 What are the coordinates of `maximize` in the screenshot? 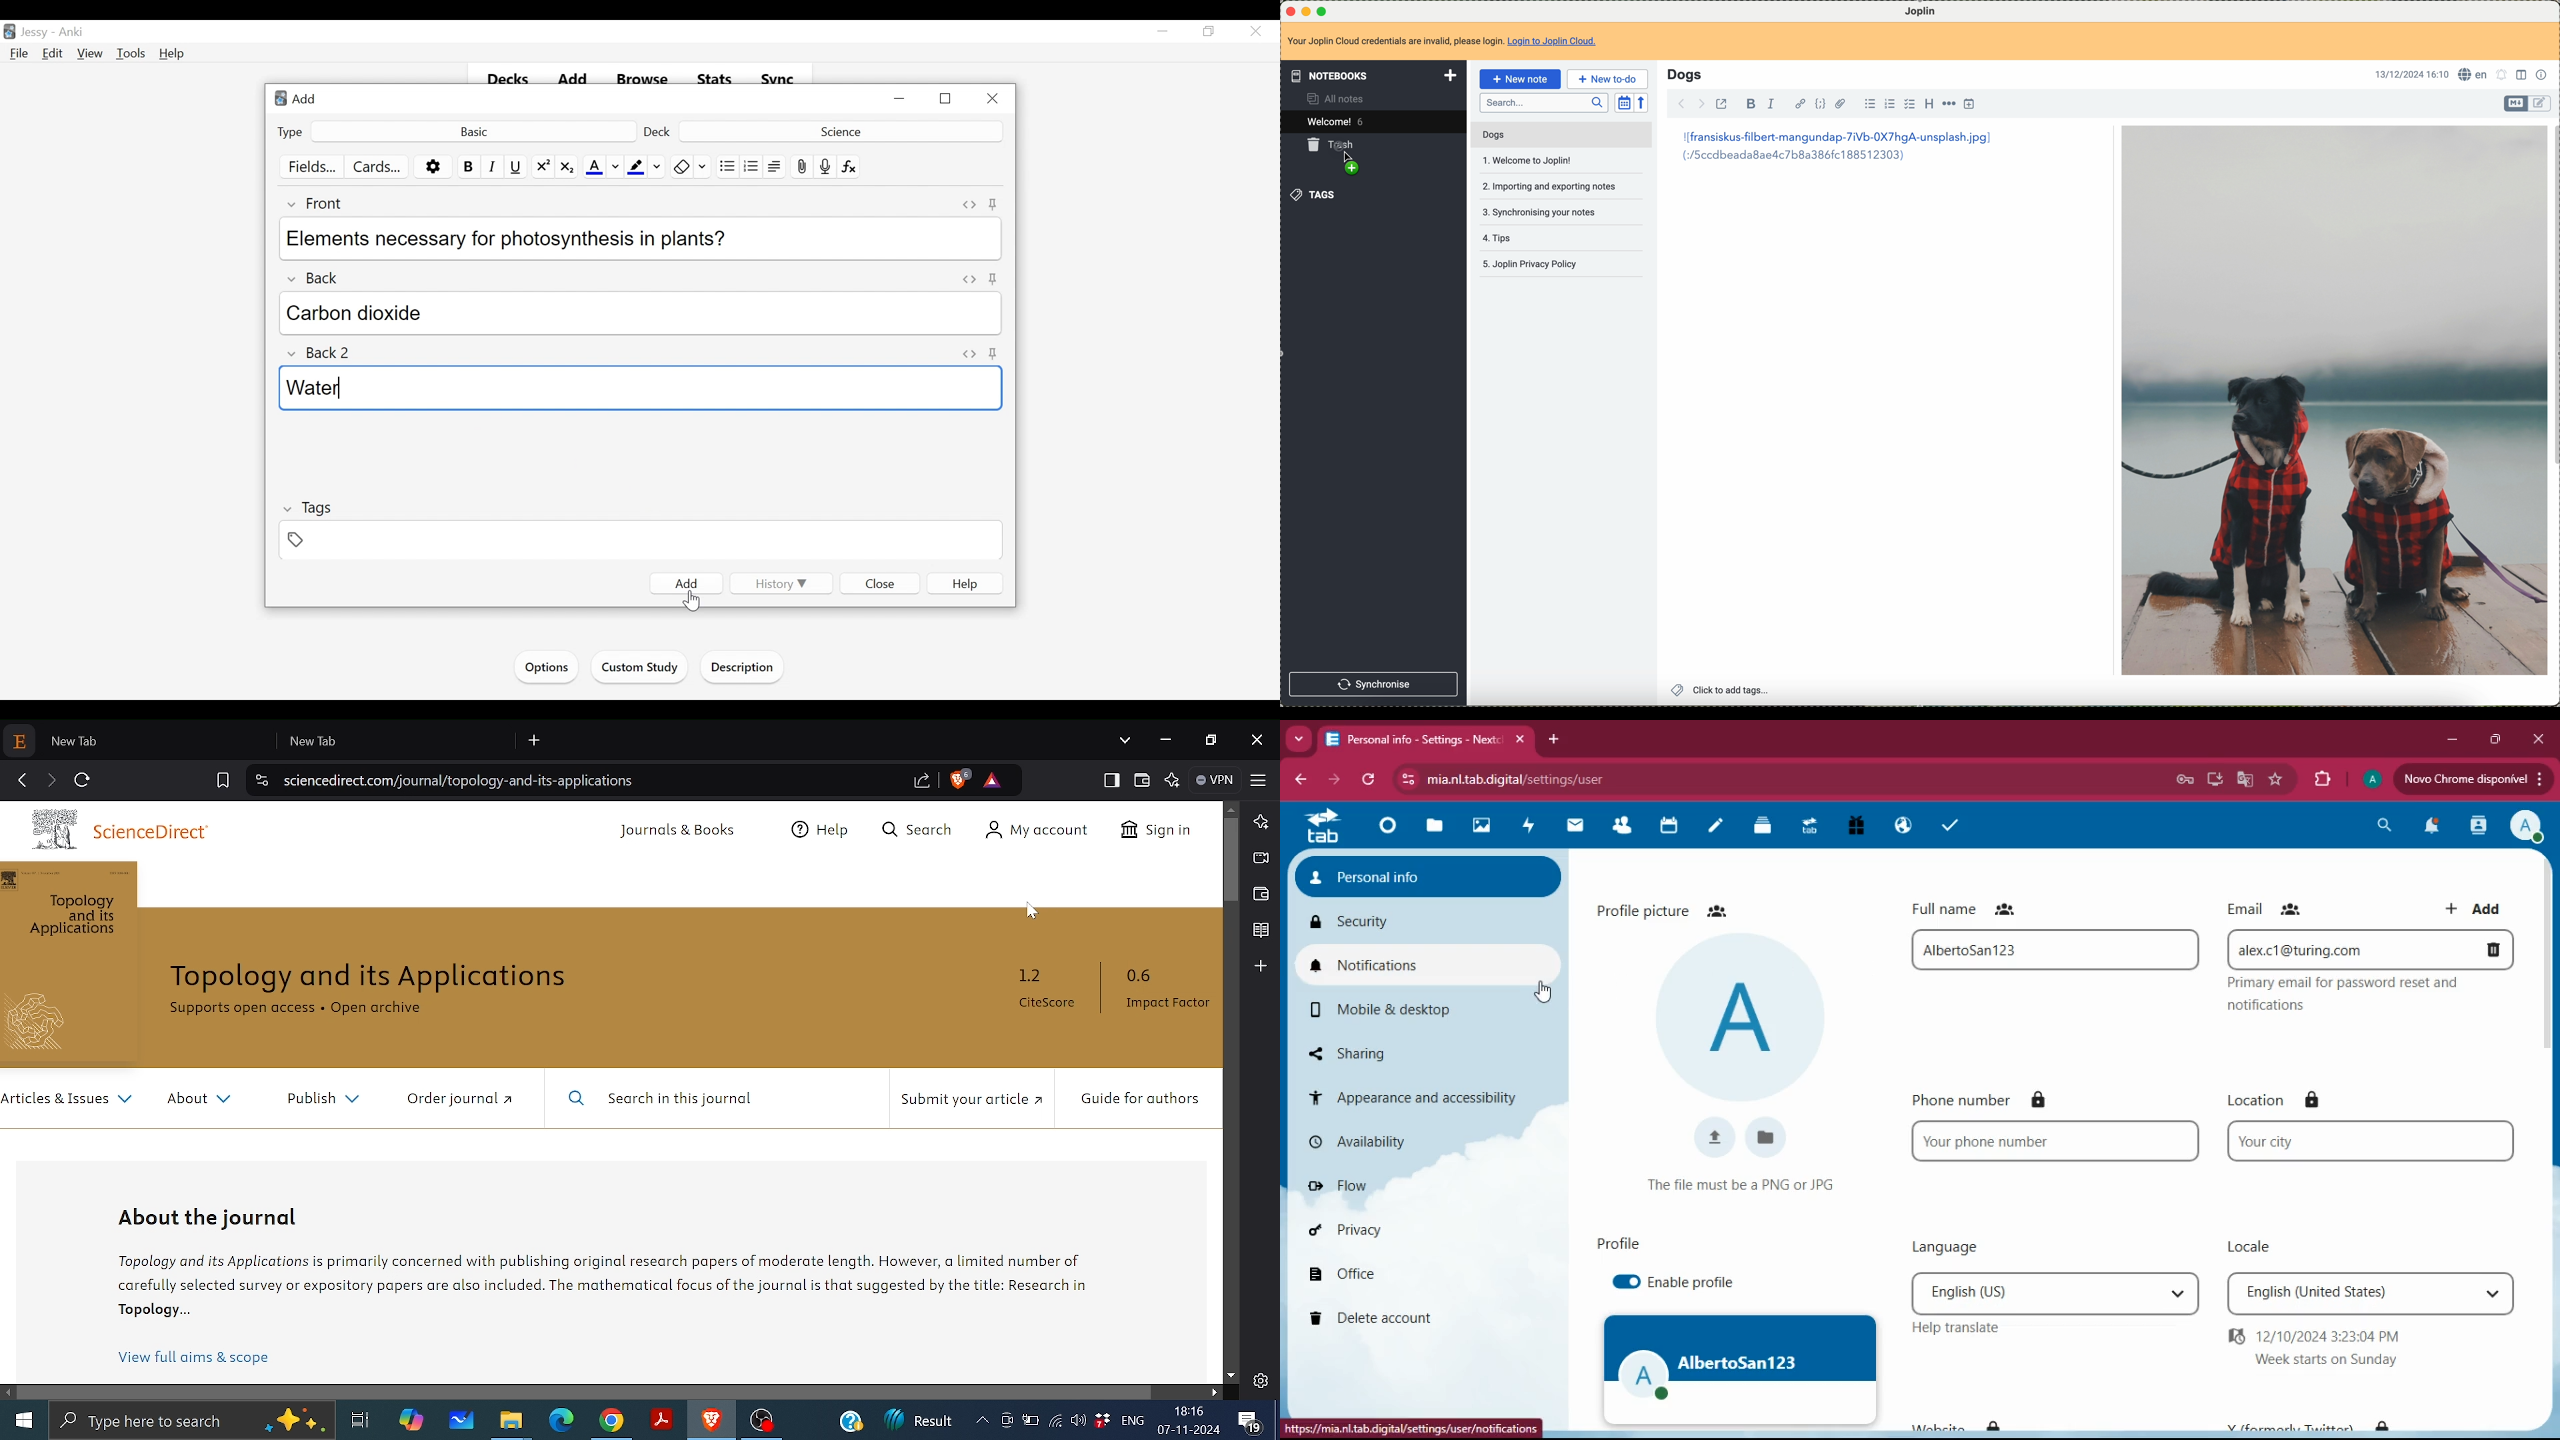 It's located at (2494, 740).